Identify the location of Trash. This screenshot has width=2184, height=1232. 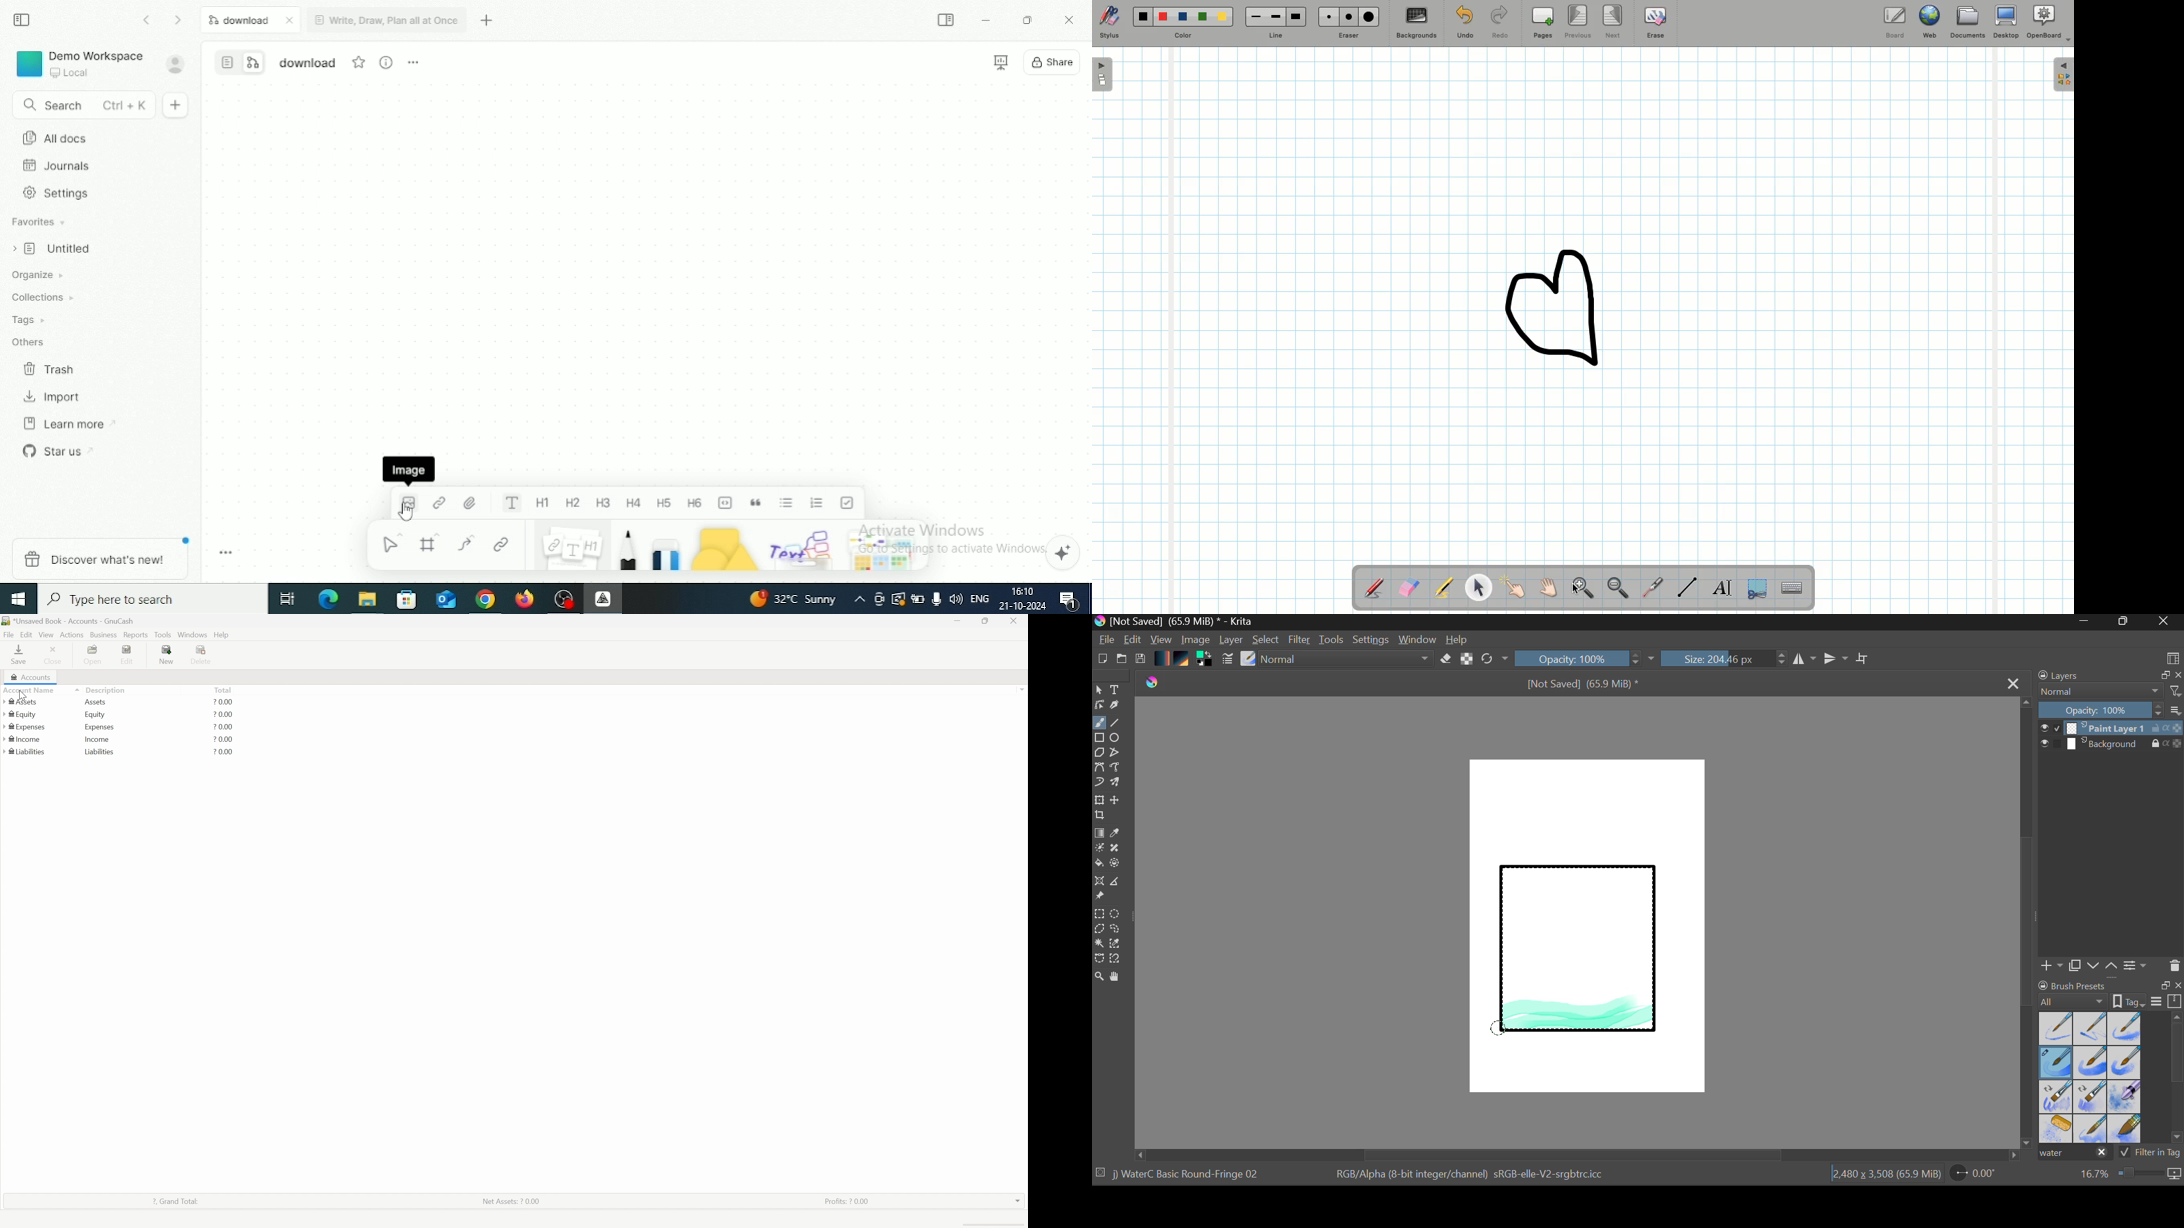
(51, 369).